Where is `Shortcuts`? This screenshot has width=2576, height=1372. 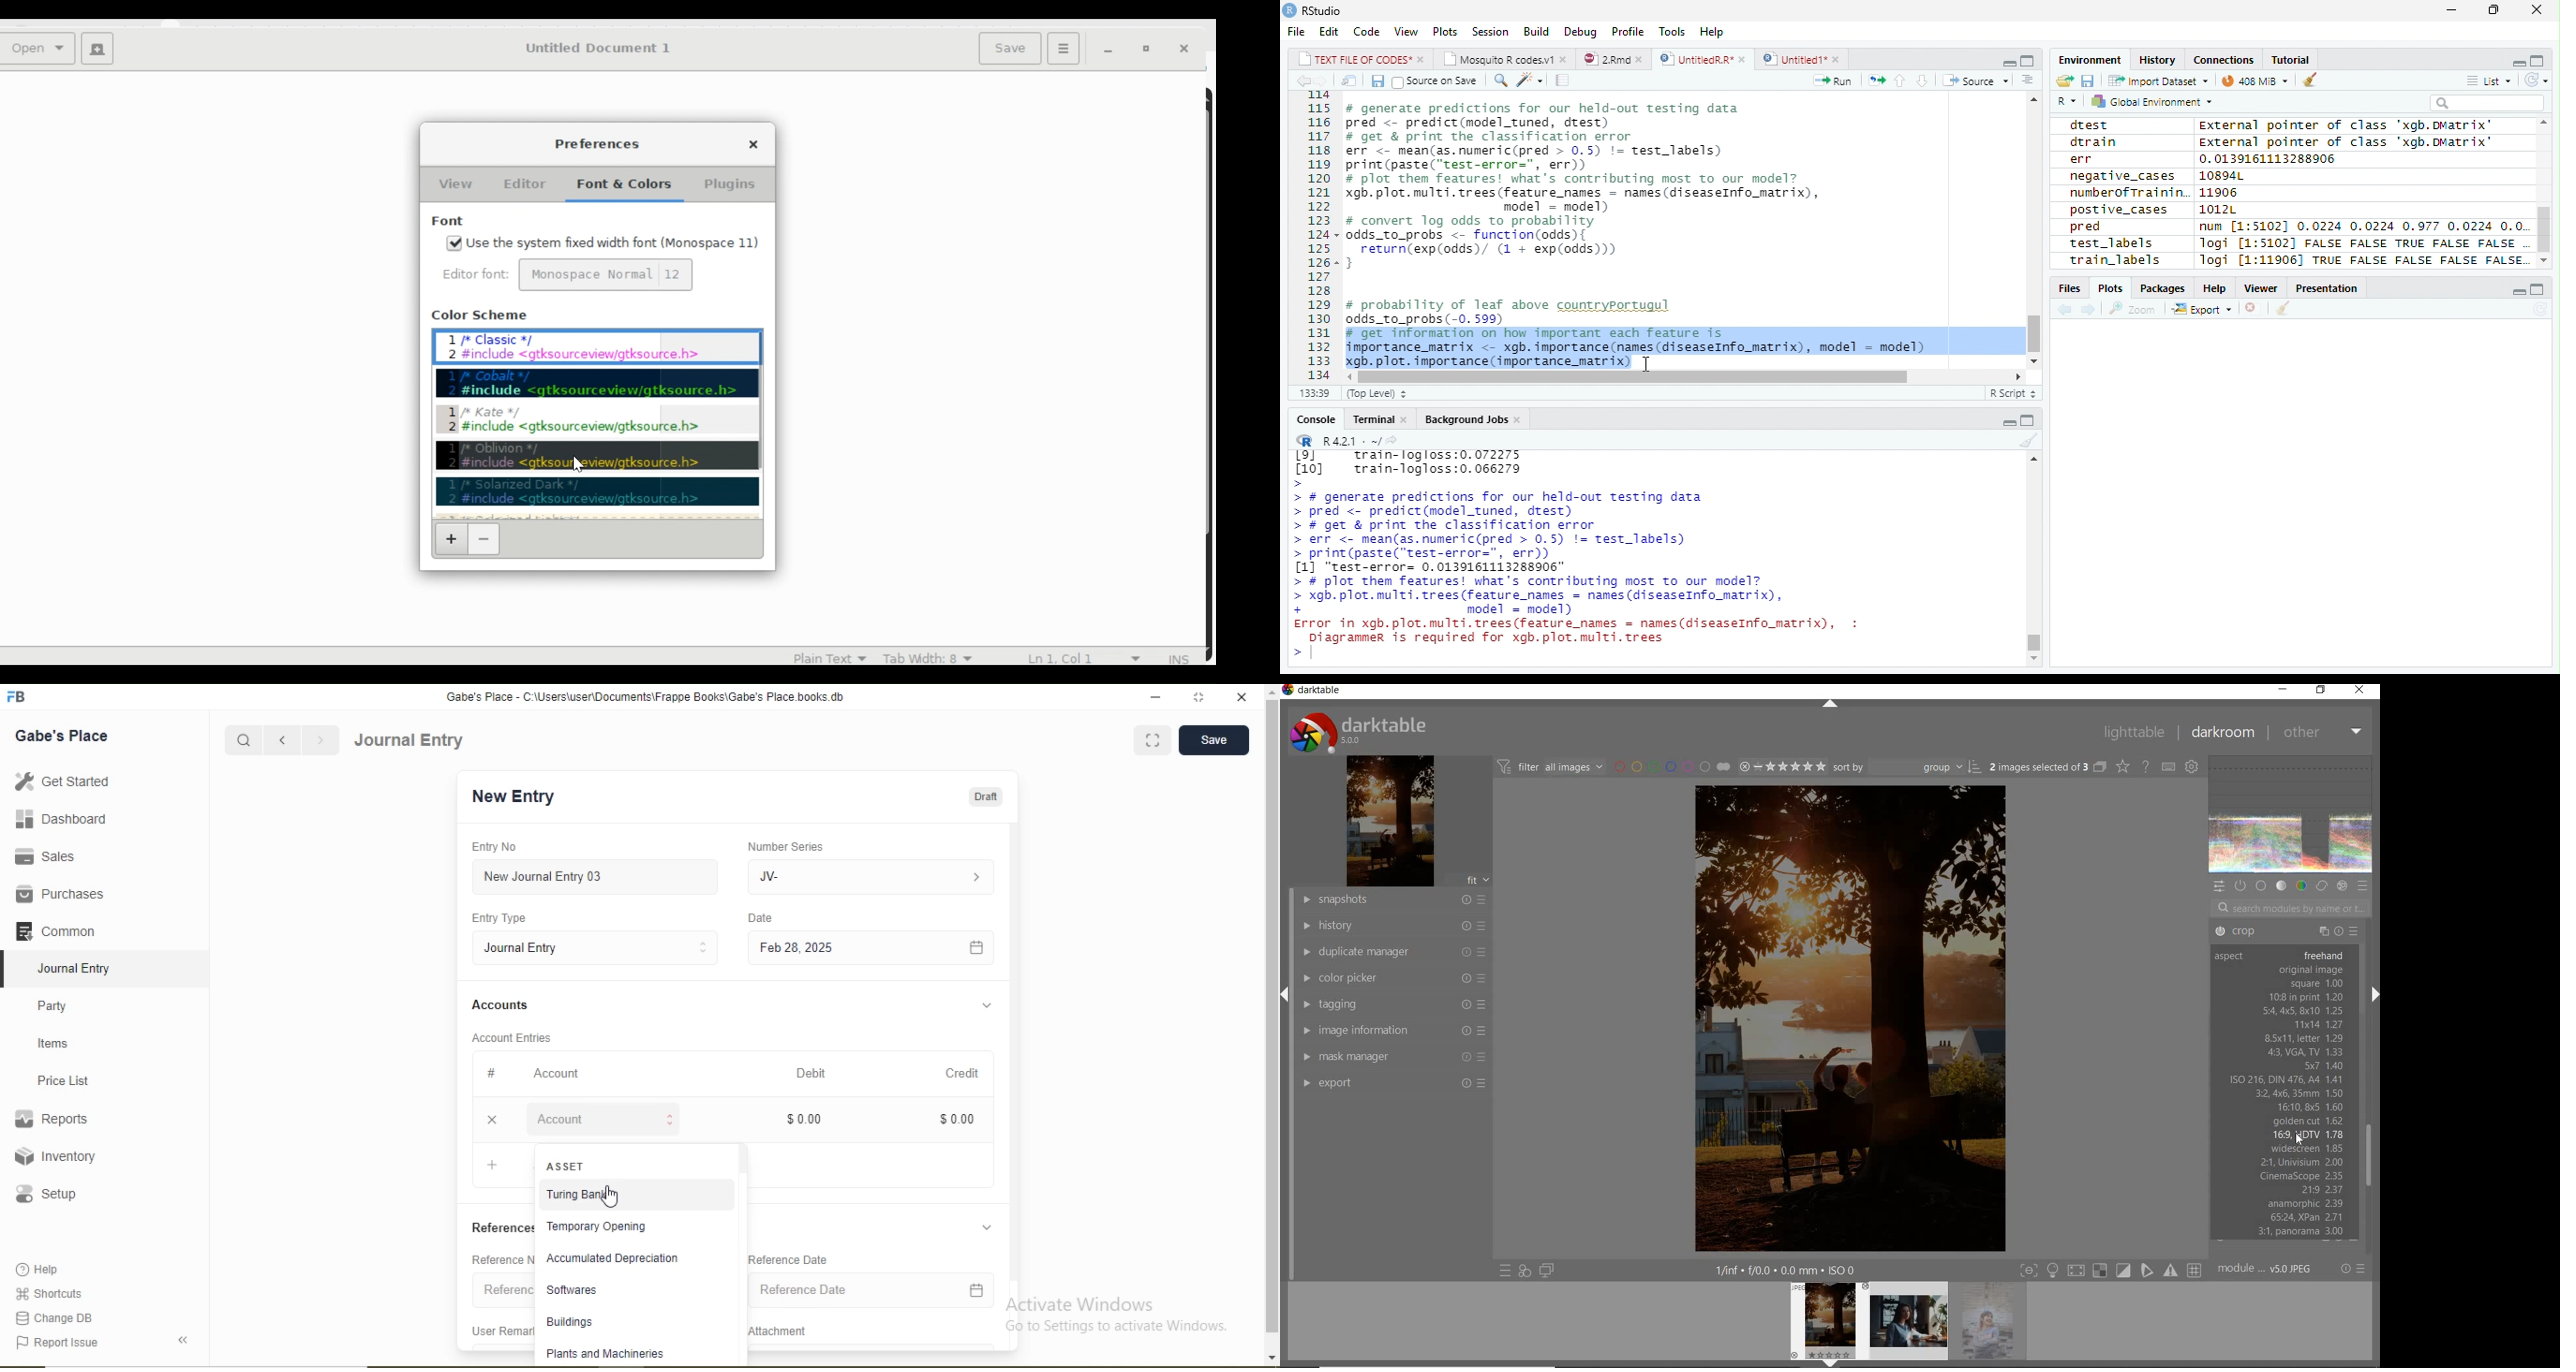 Shortcuts is located at coordinates (47, 1293).